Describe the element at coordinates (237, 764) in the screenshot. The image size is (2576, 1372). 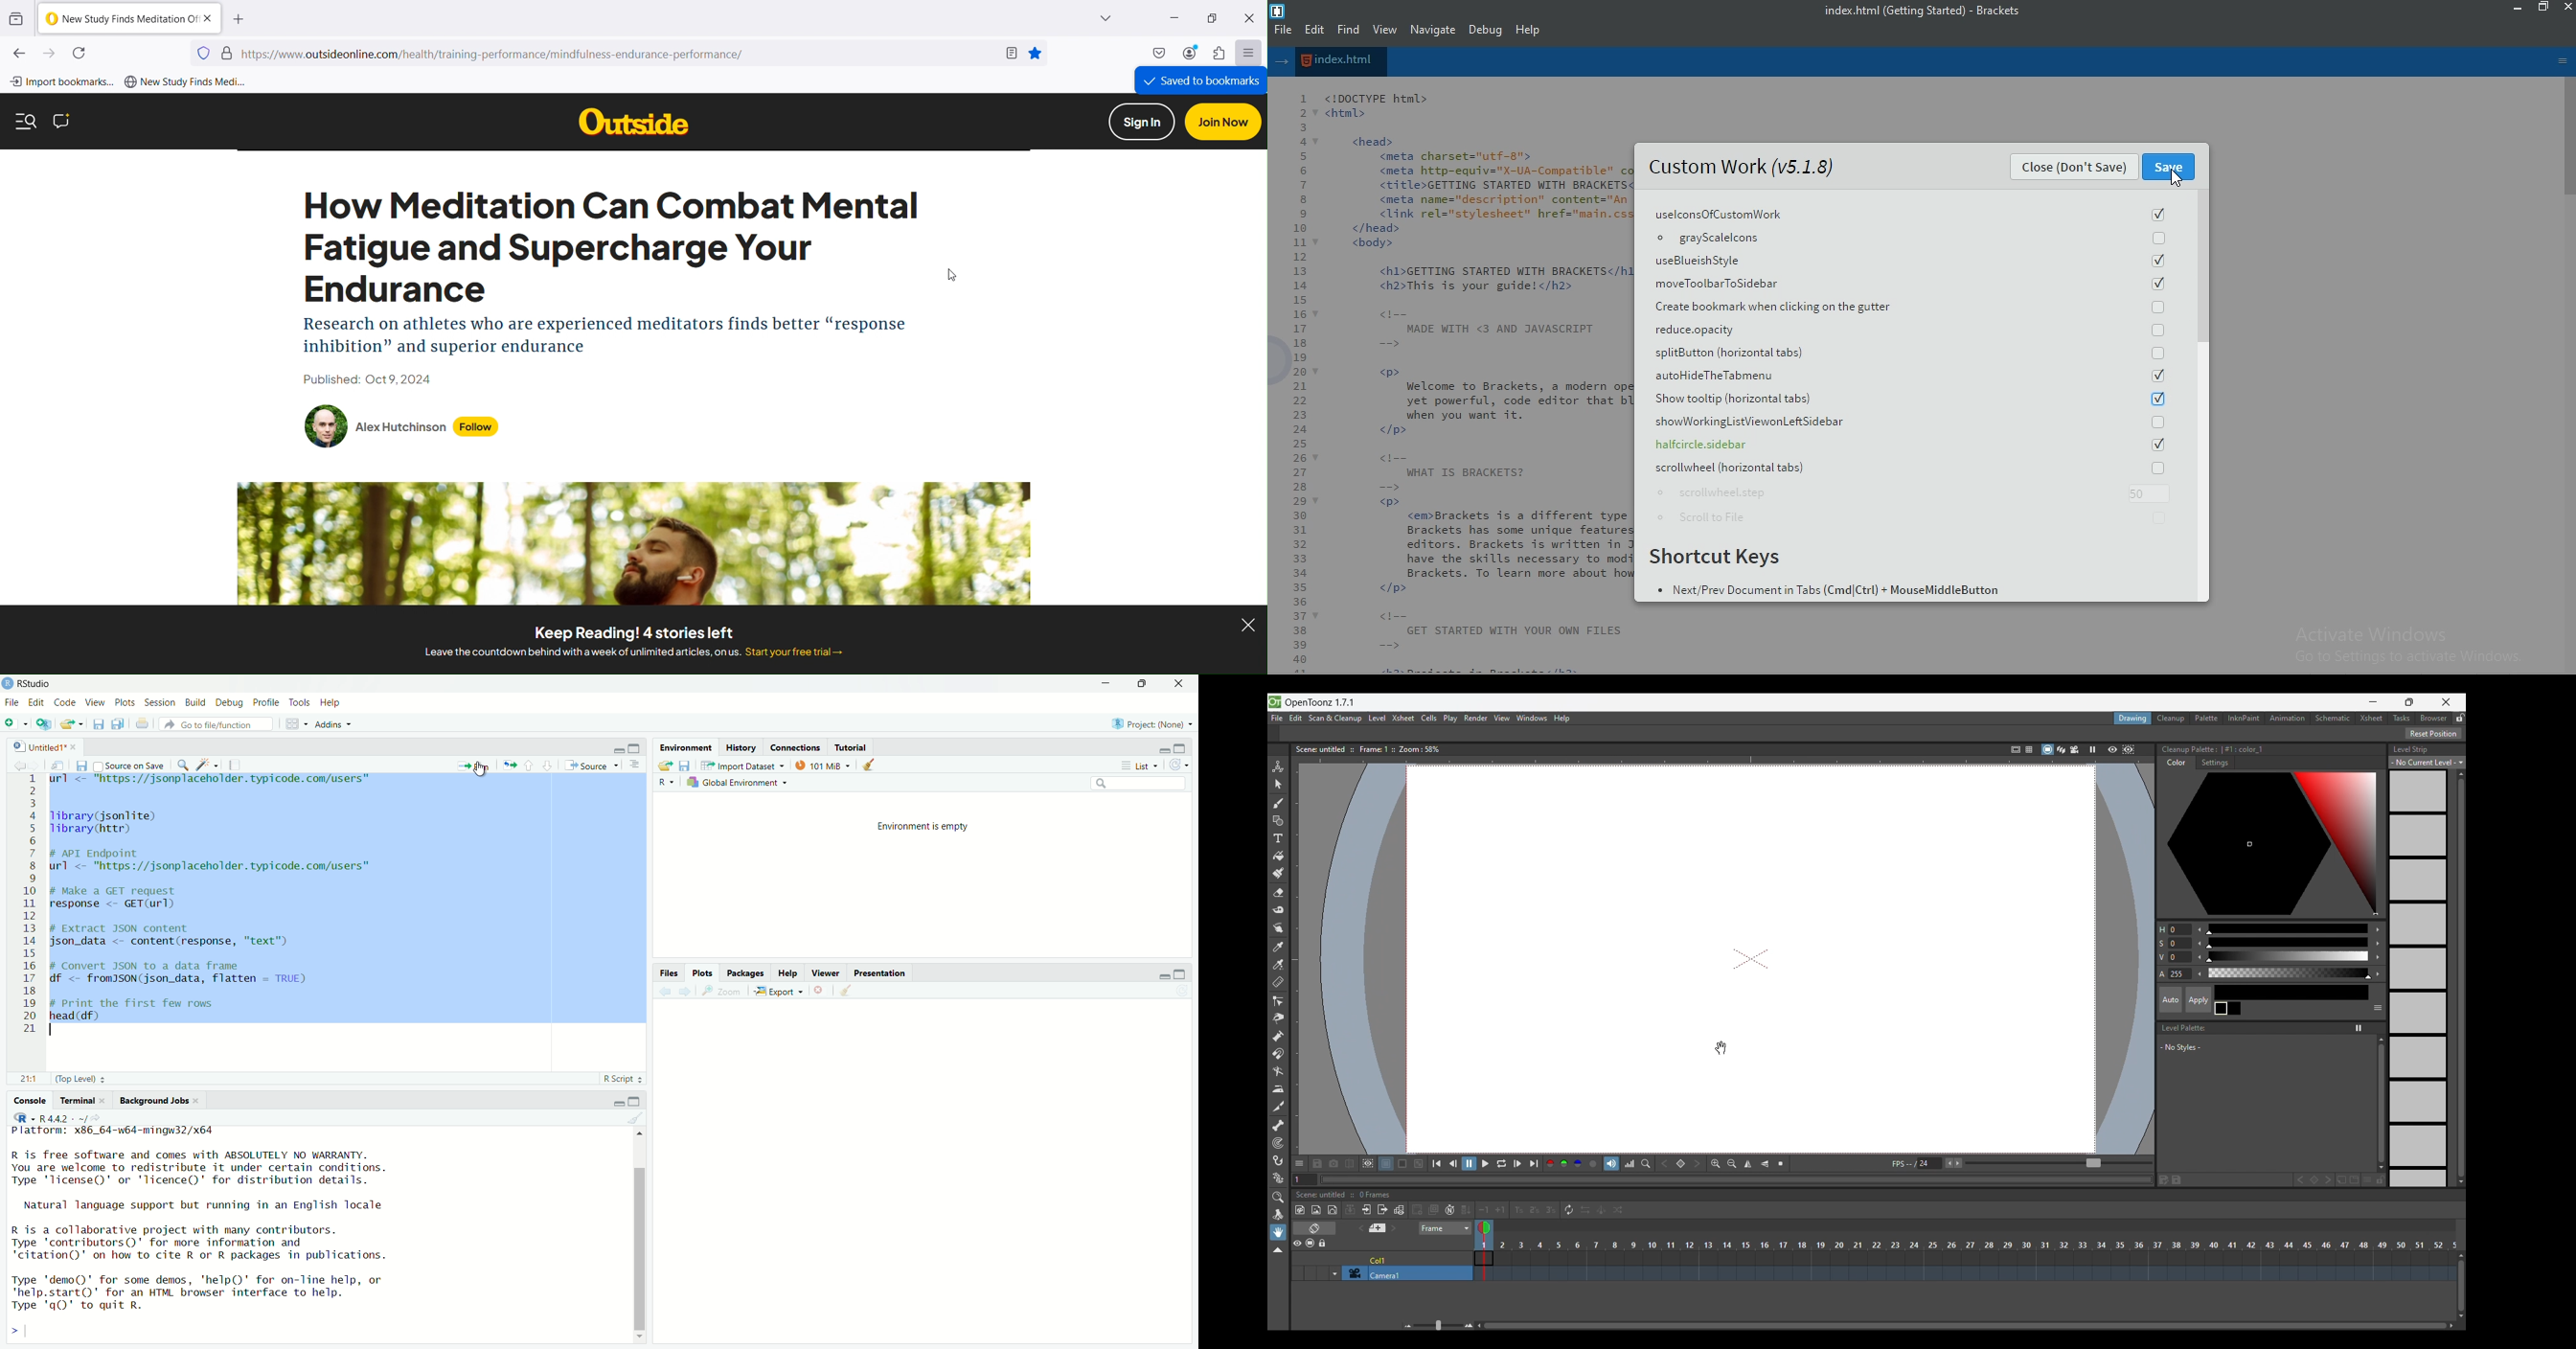
I see `Compile Report` at that location.